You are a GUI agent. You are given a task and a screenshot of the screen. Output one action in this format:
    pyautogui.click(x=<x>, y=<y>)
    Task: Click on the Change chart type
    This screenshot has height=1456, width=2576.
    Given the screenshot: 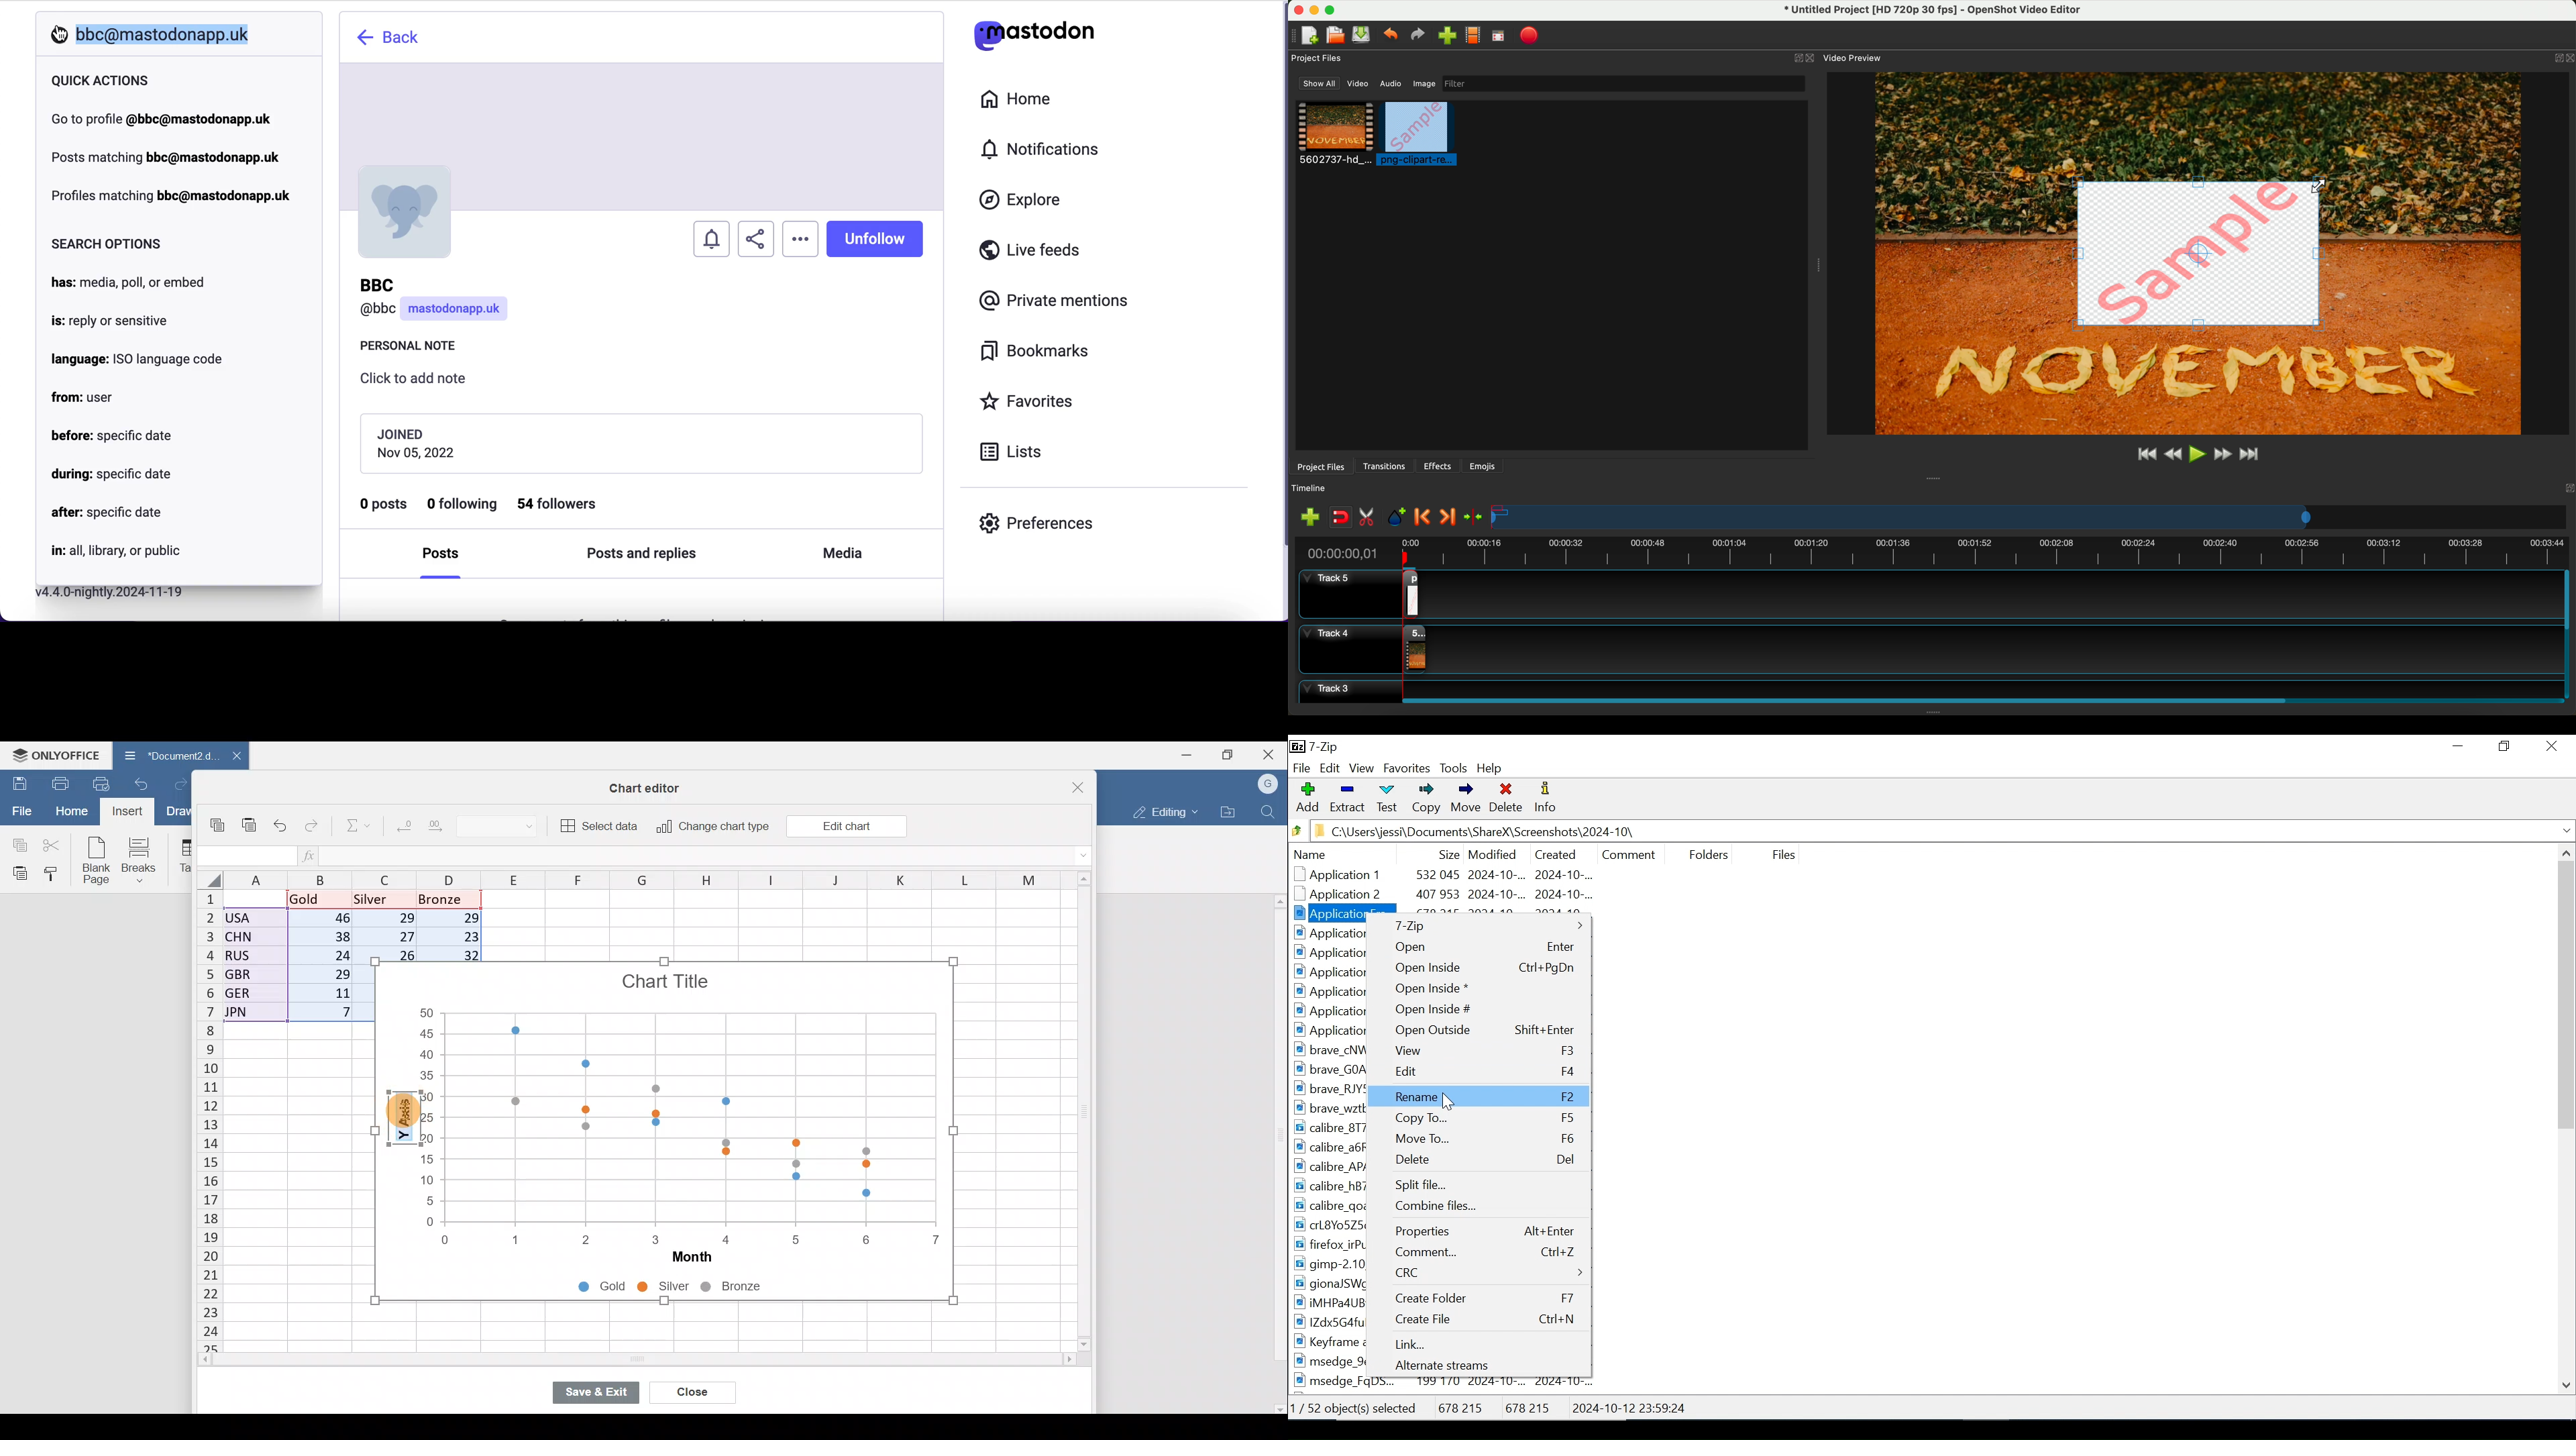 What is the action you would take?
    pyautogui.click(x=712, y=827)
    